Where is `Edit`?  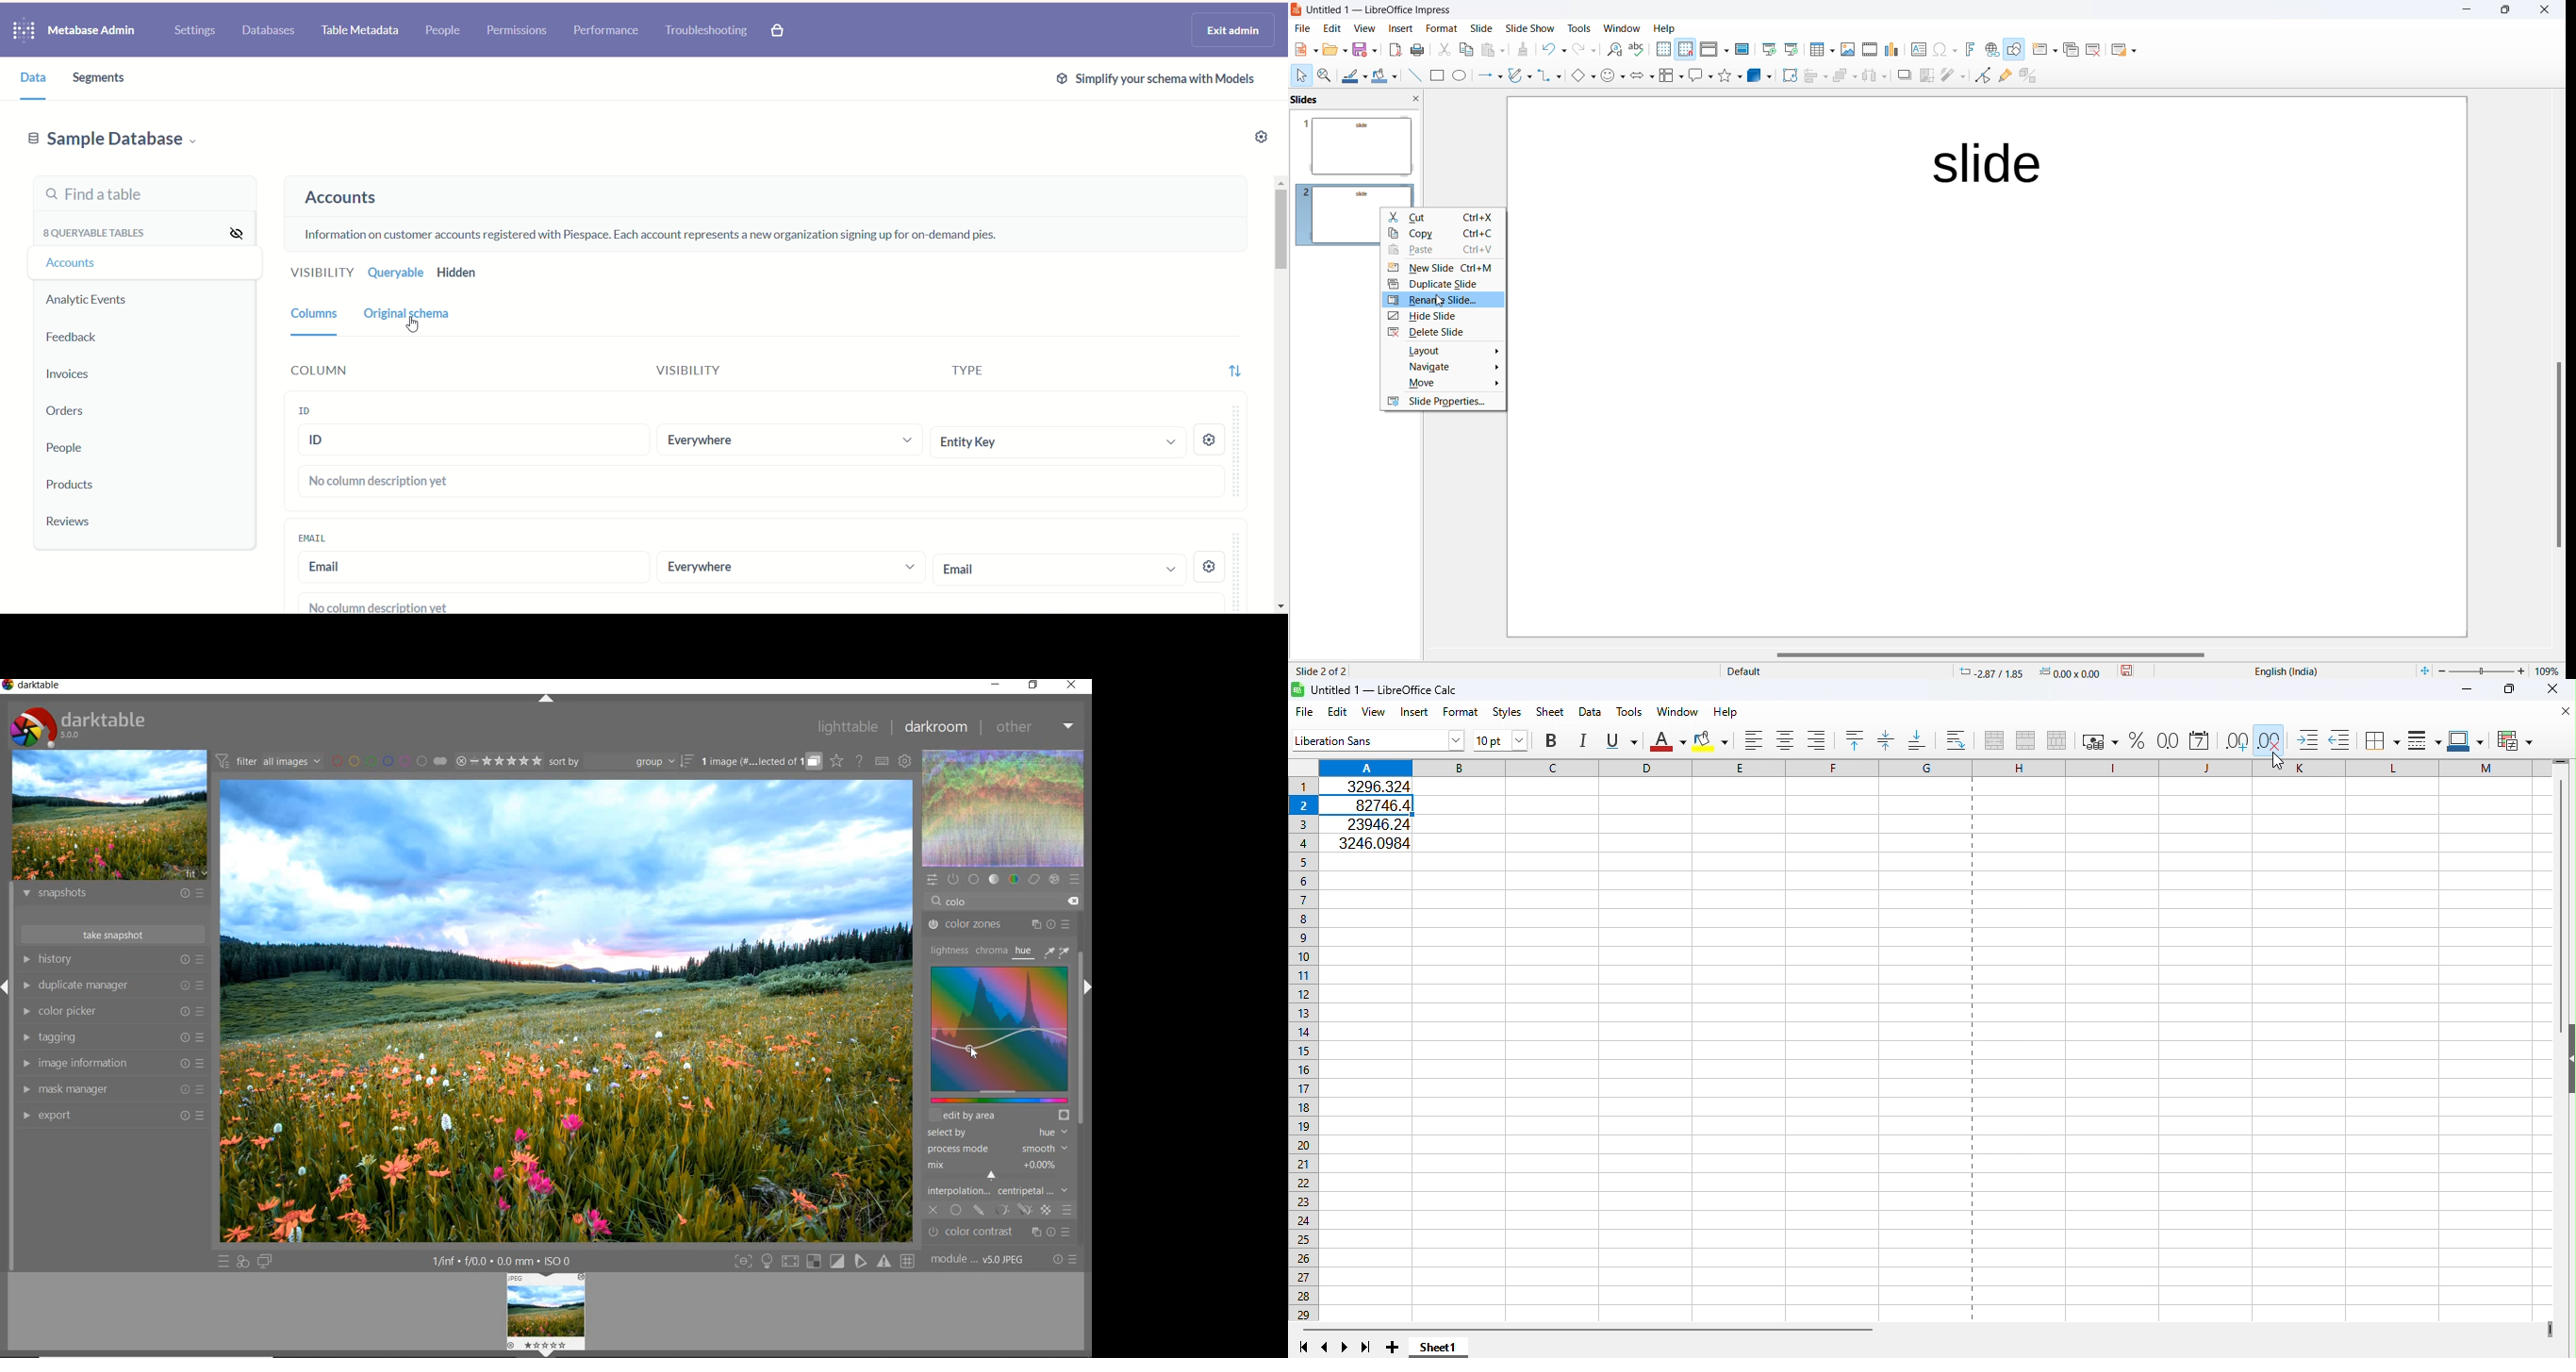 Edit is located at coordinates (1336, 711).